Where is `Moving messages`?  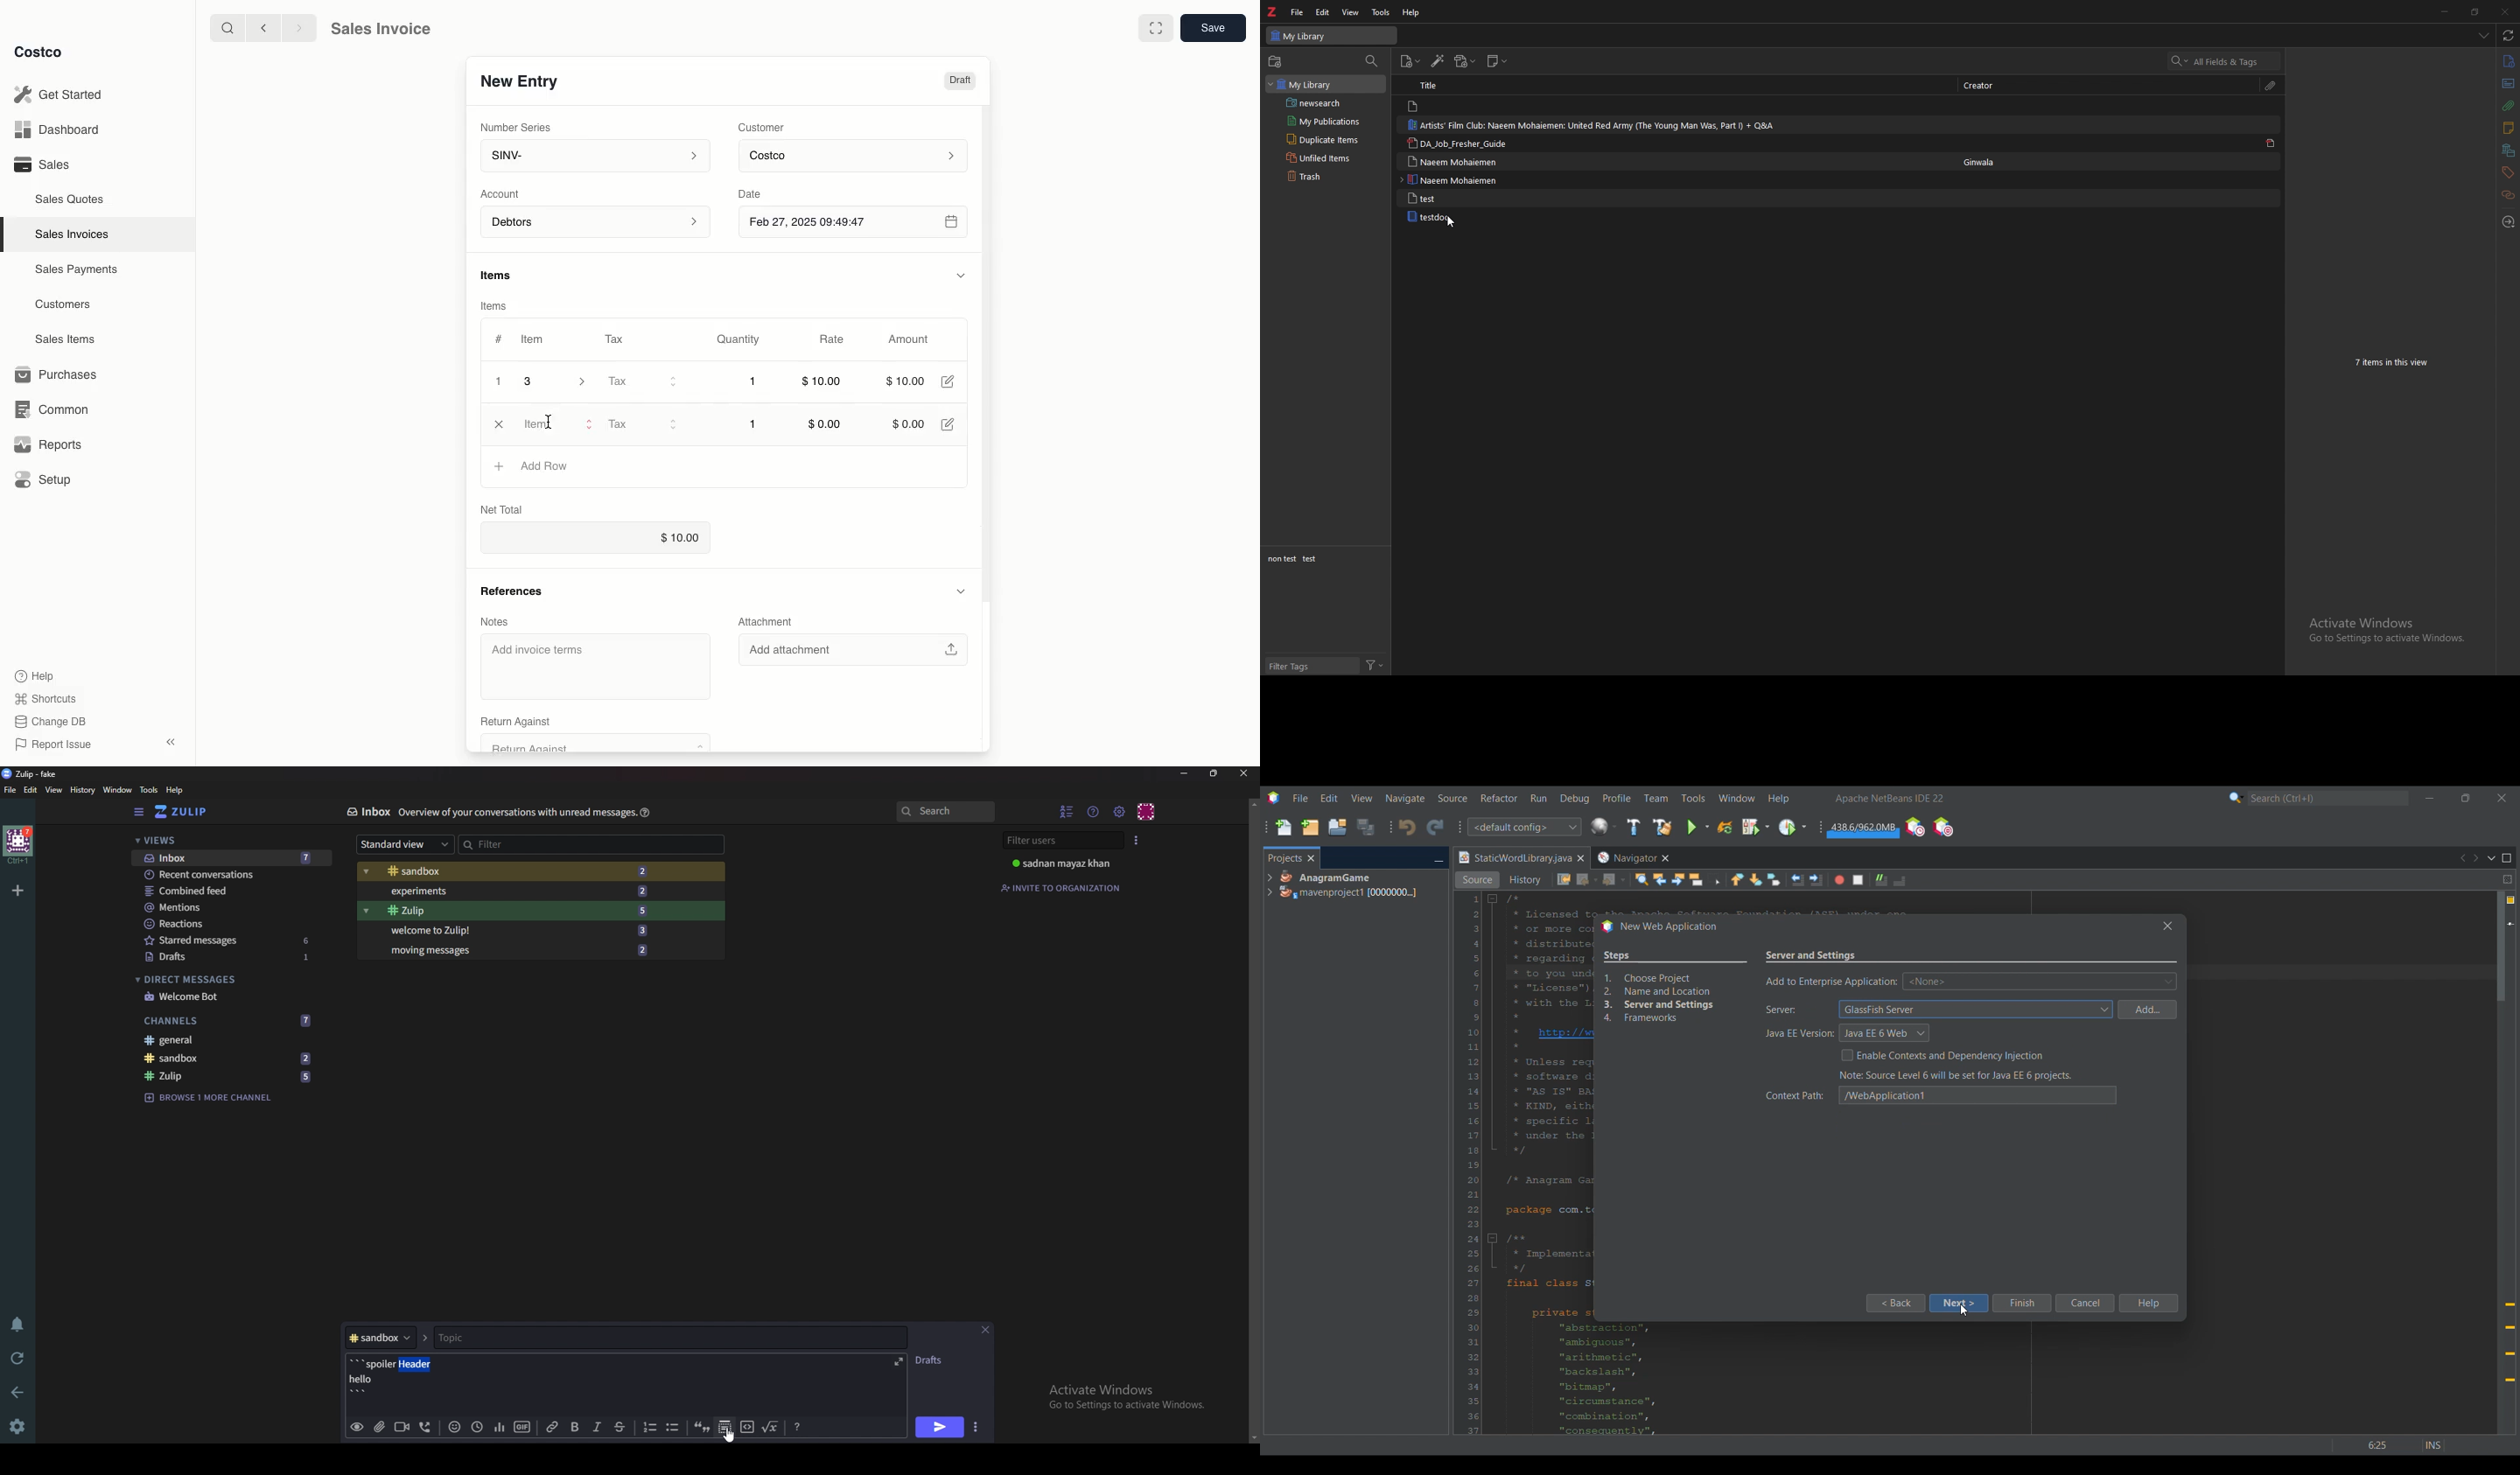
Moving messages is located at coordinates (518, 950).